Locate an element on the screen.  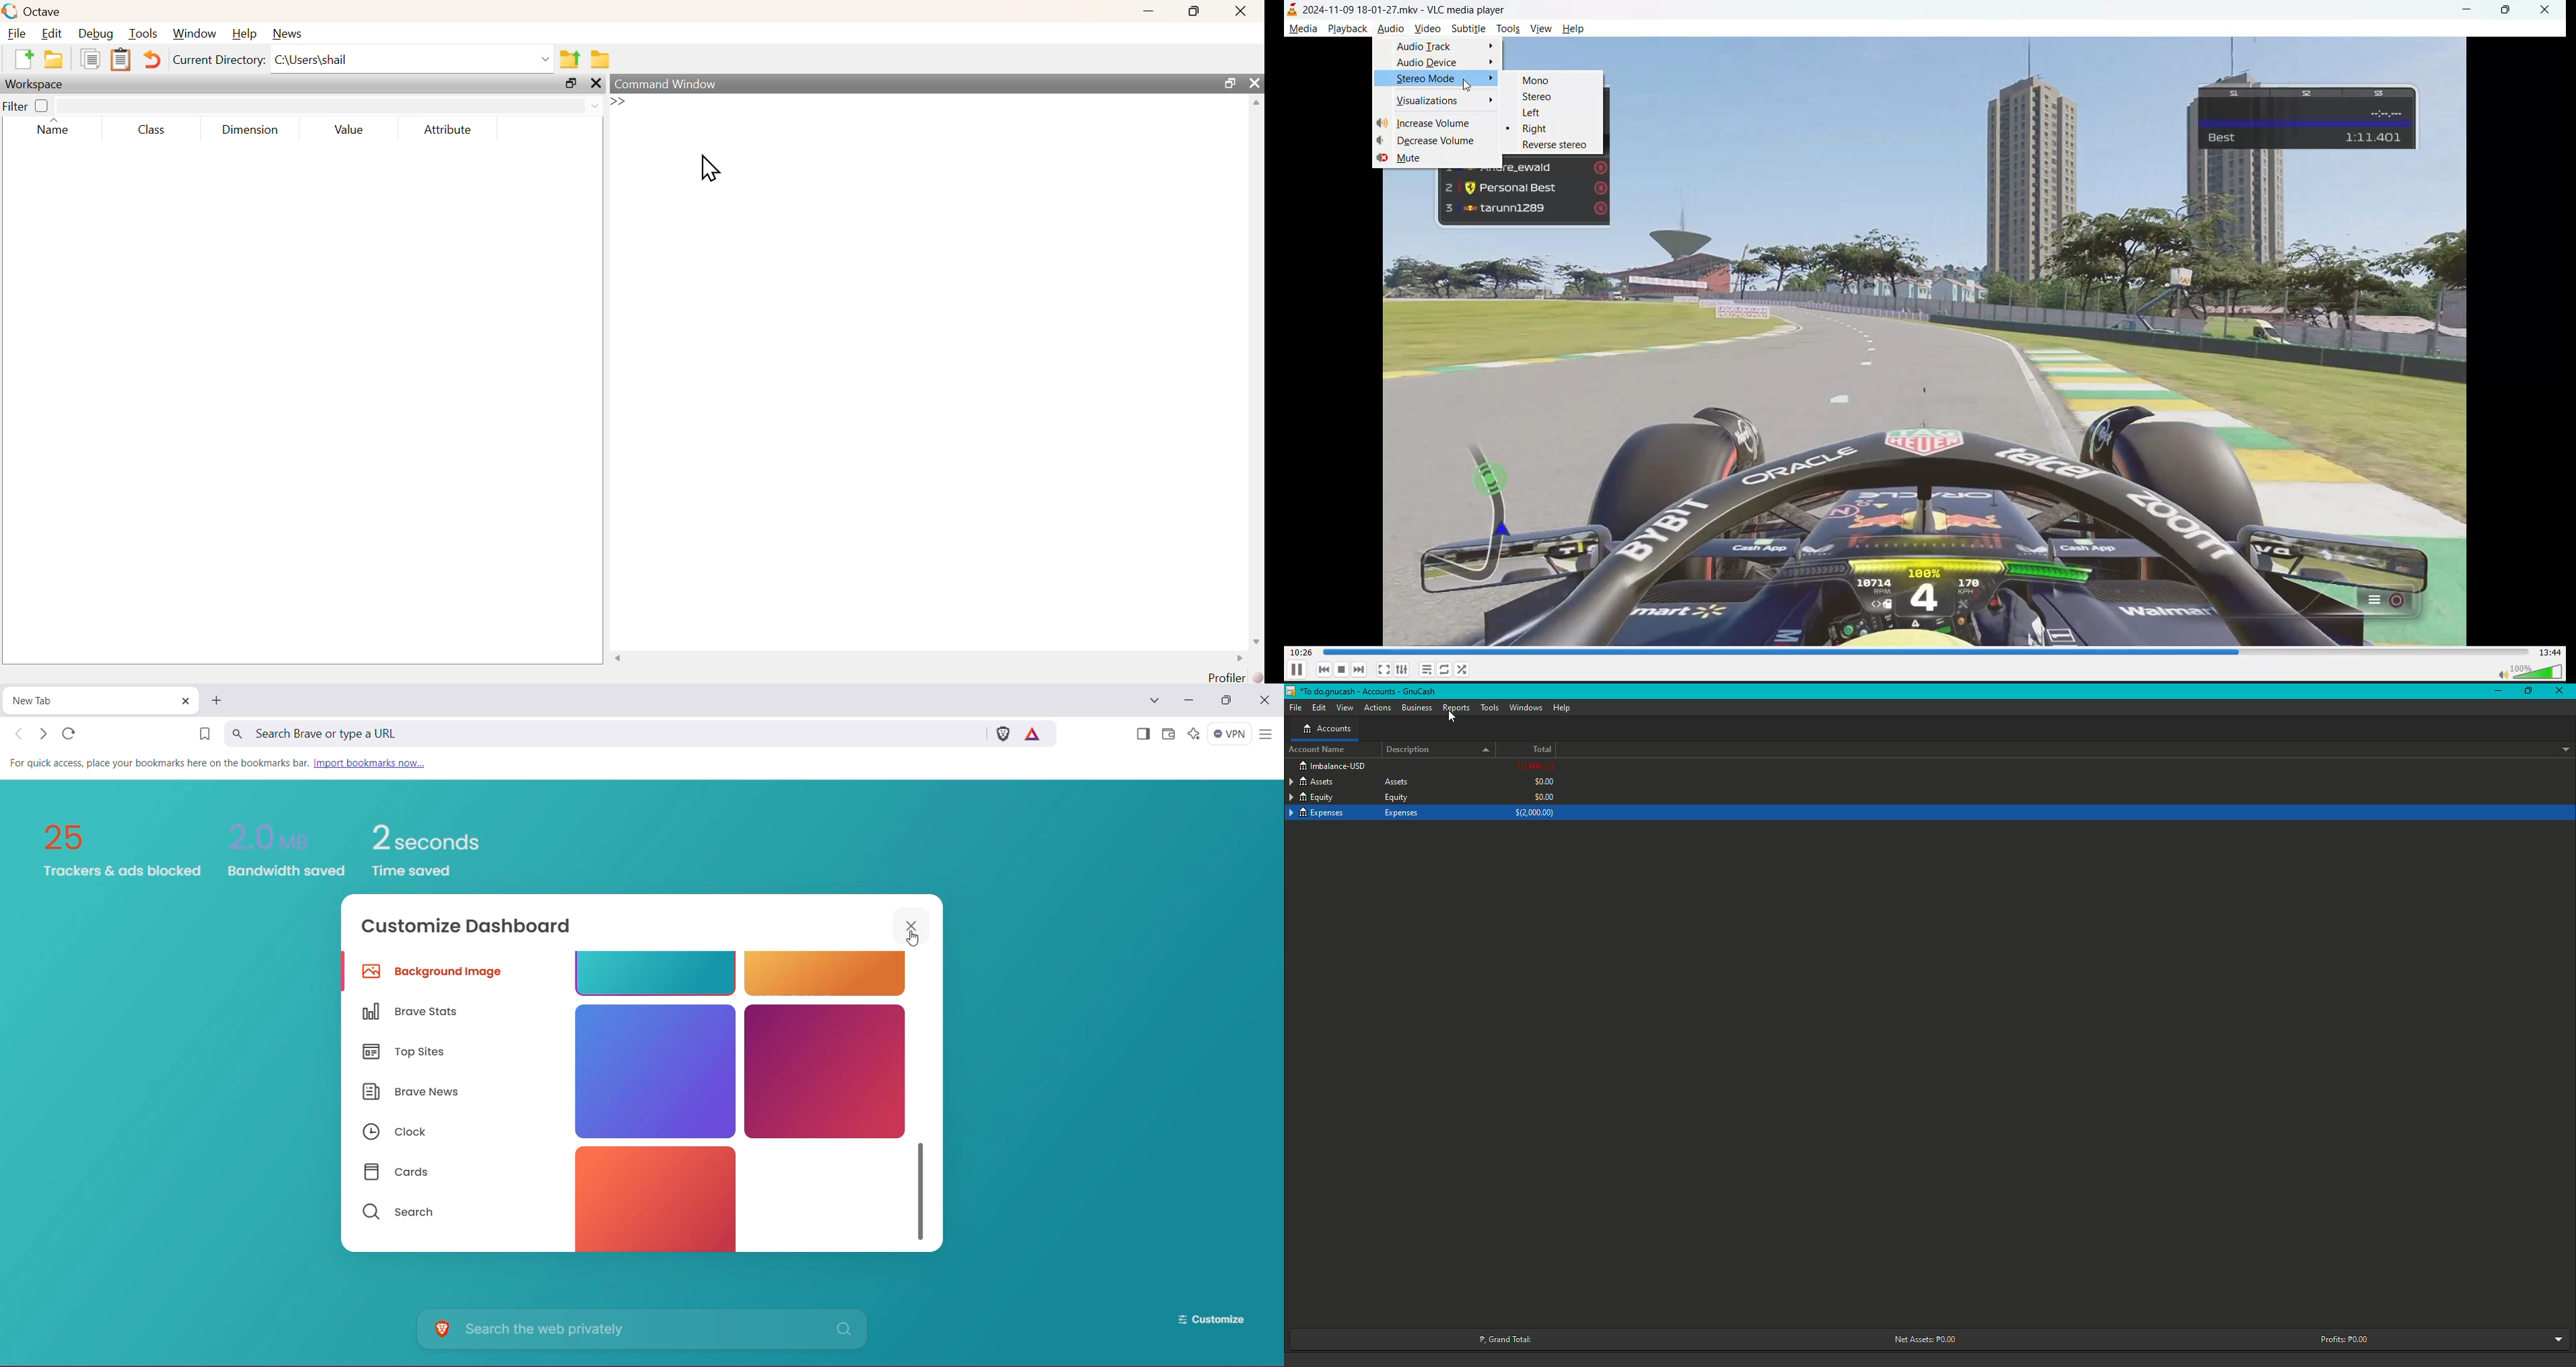
New Tab is located at coordinates (218, 700).